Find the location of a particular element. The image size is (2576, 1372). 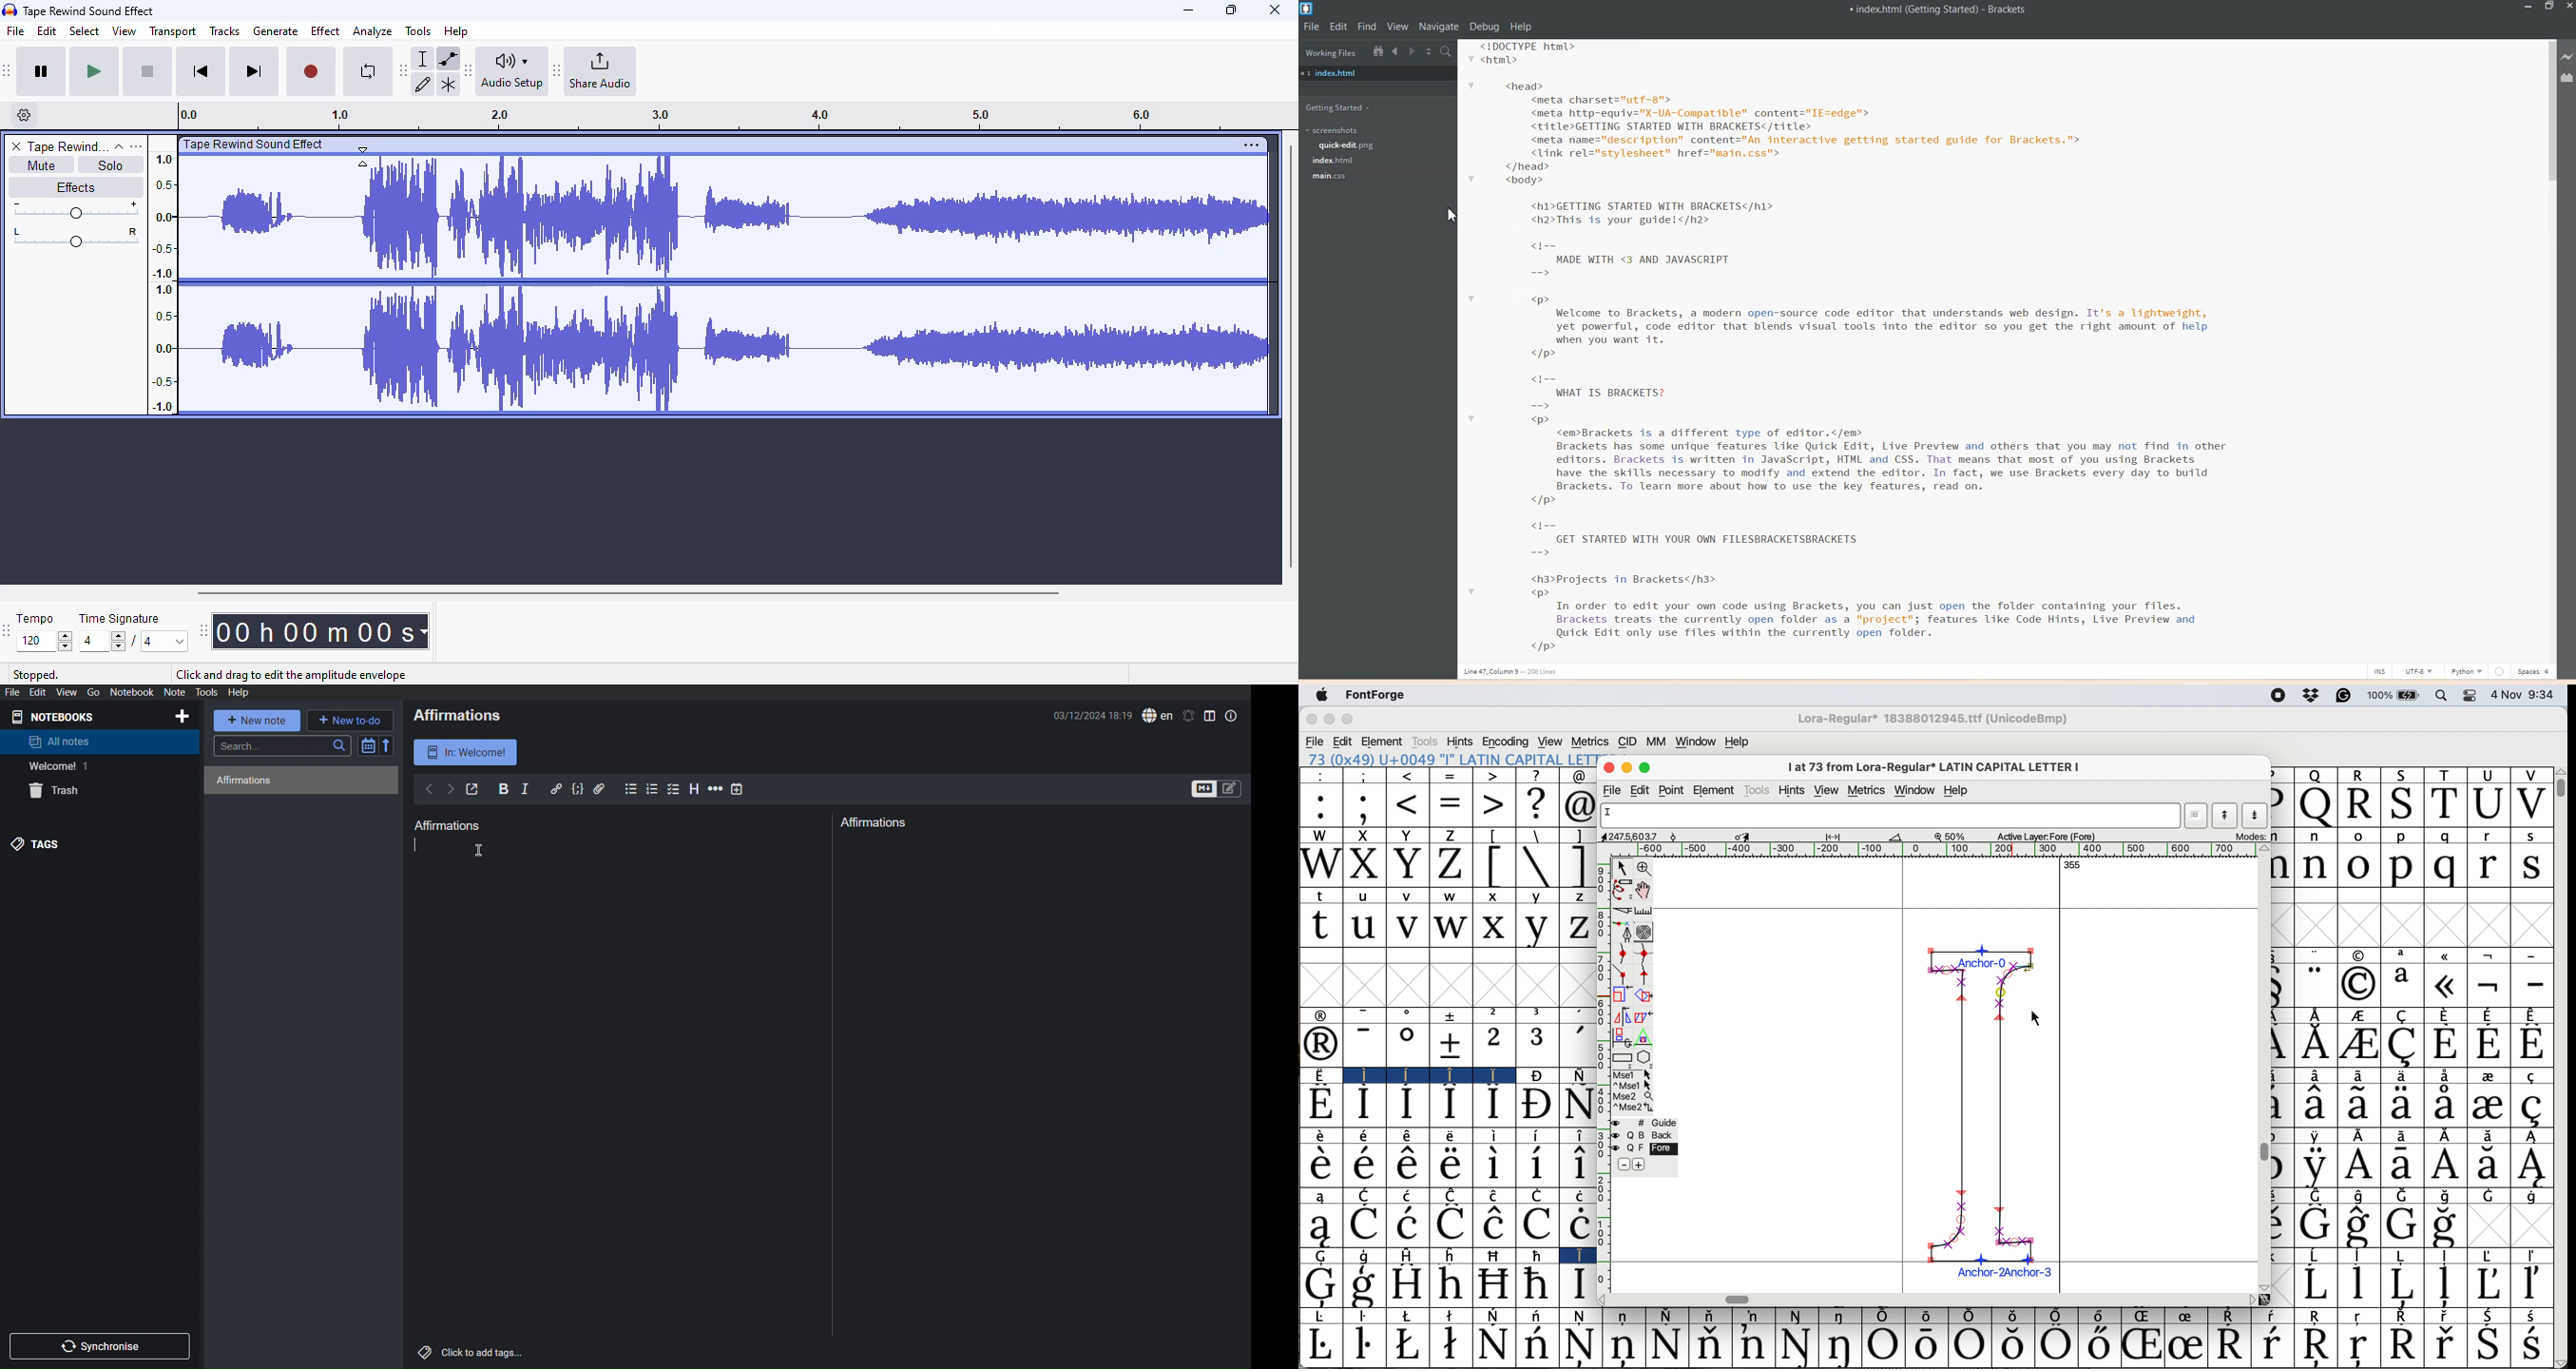

 is located at coordinates (1743, 836).